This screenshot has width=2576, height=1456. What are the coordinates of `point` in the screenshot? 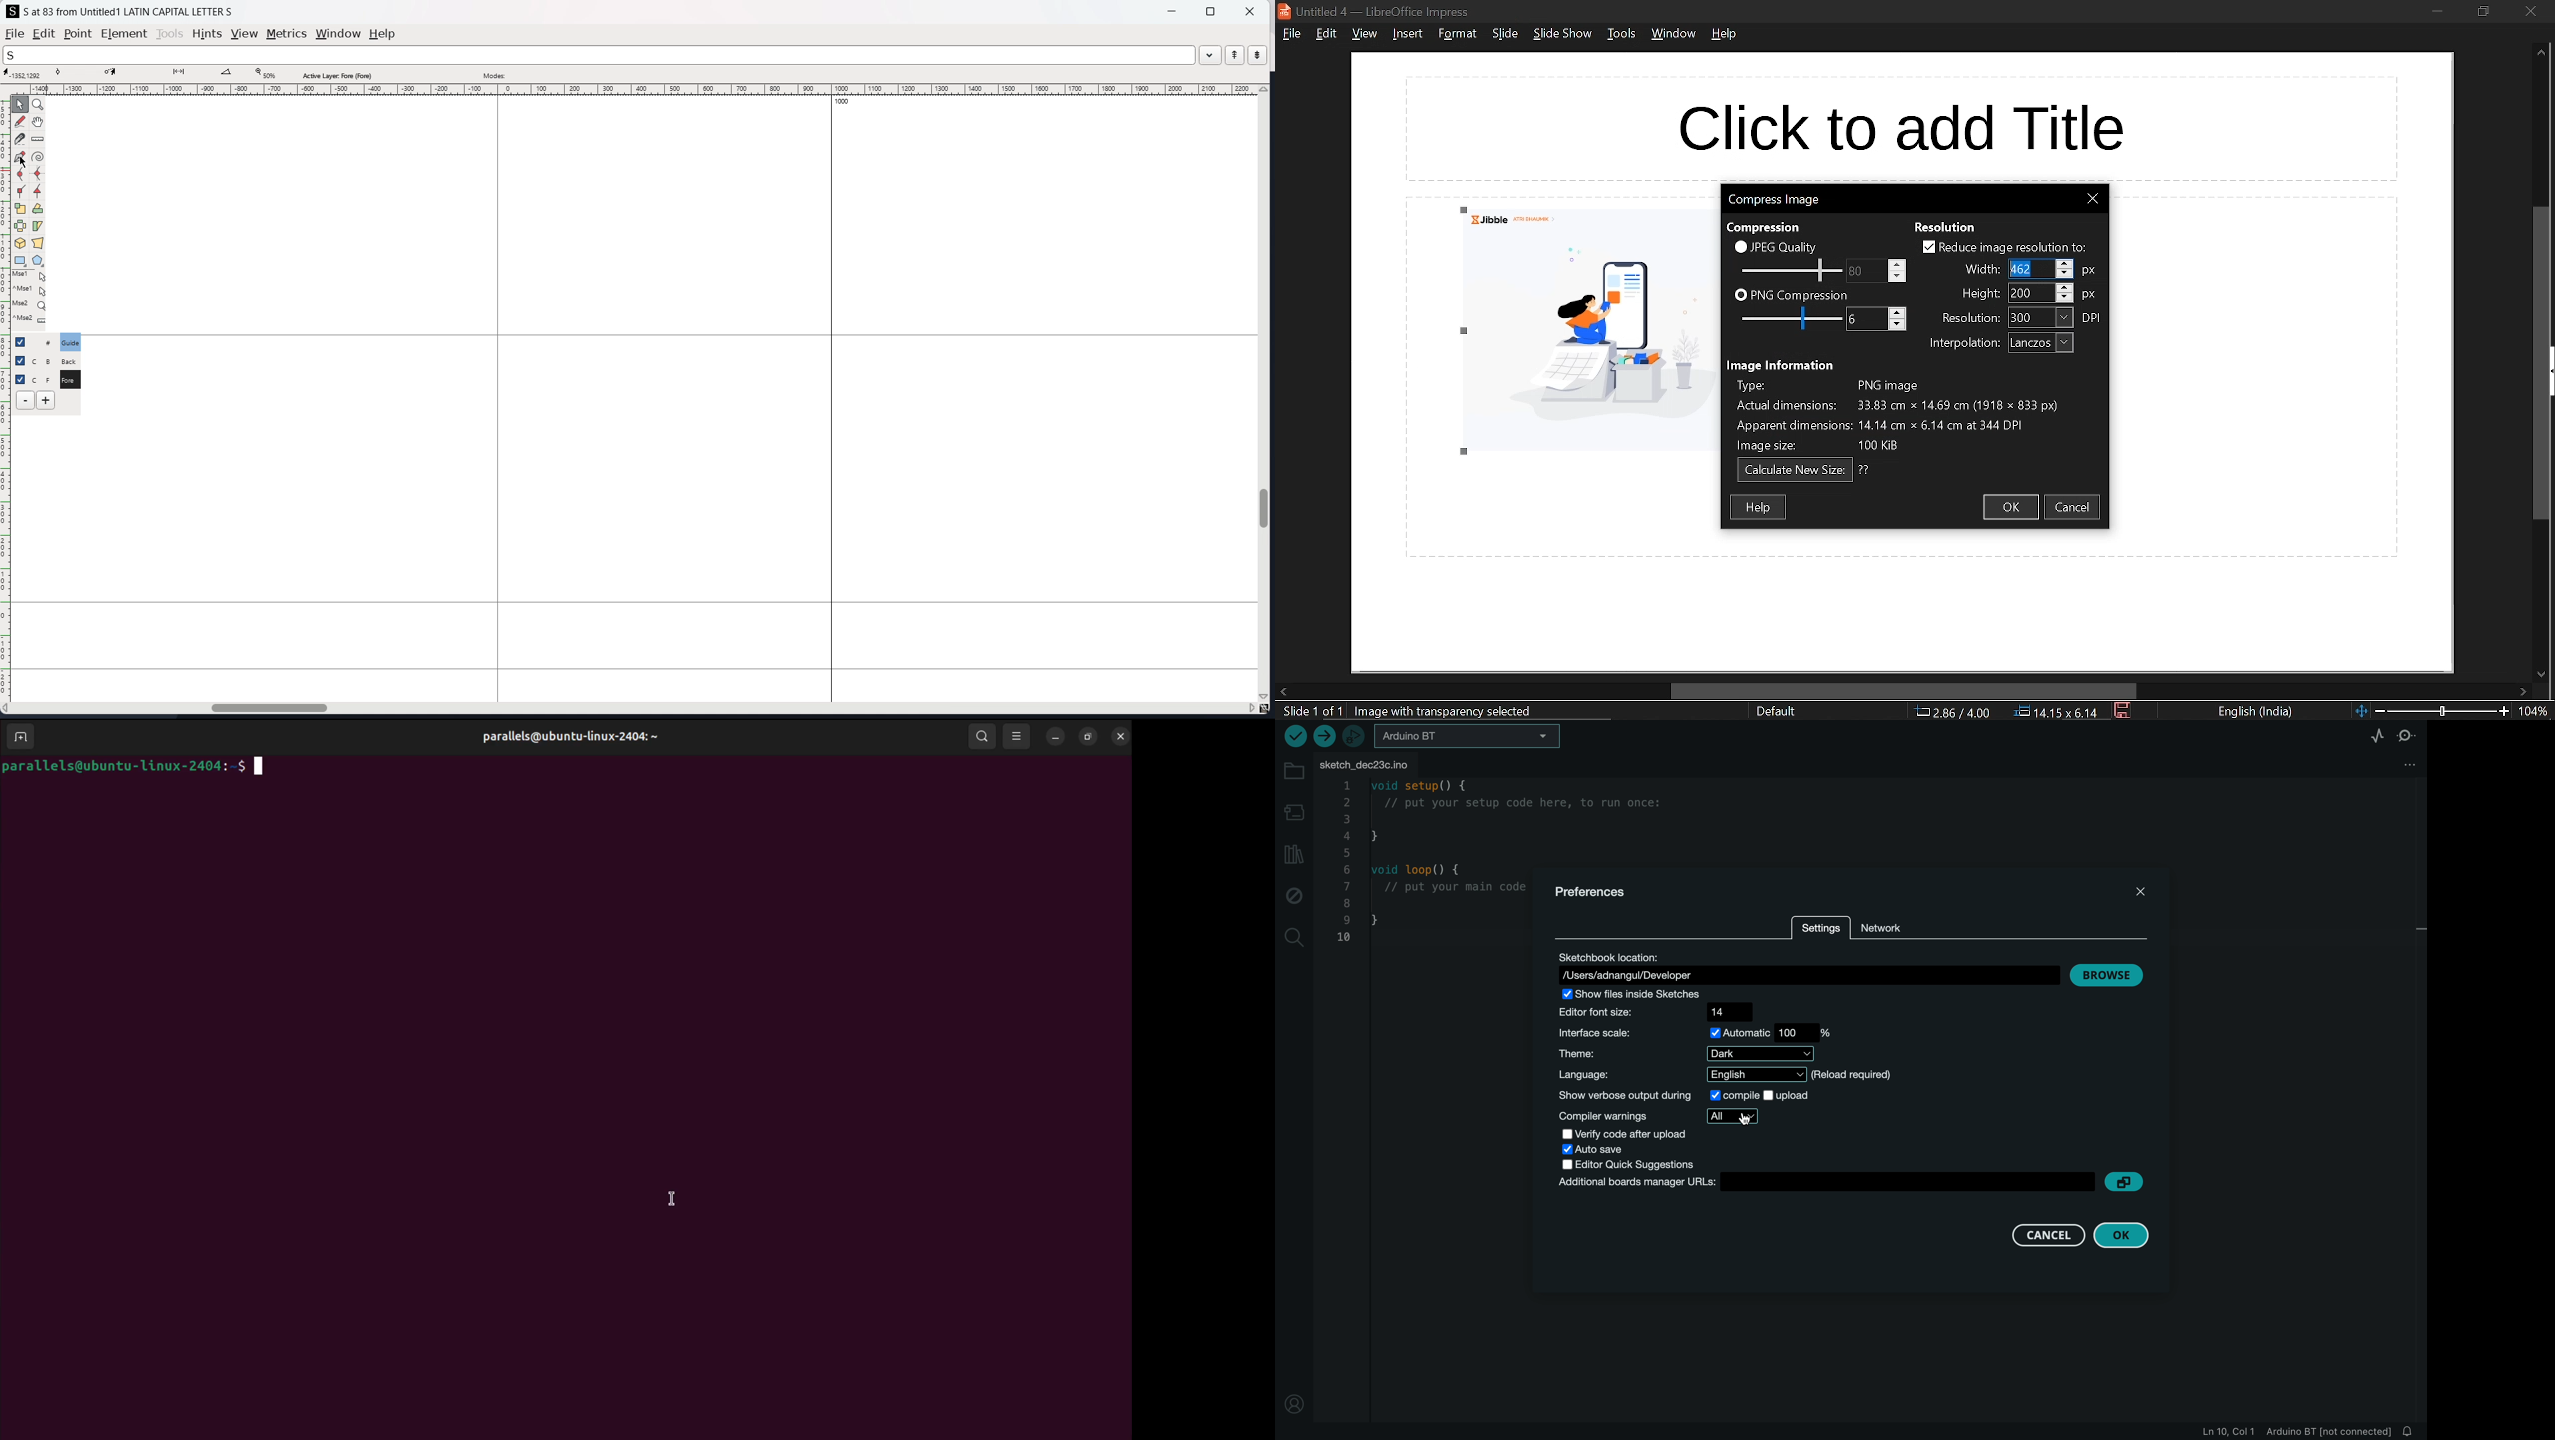 It's located at (77, 35).